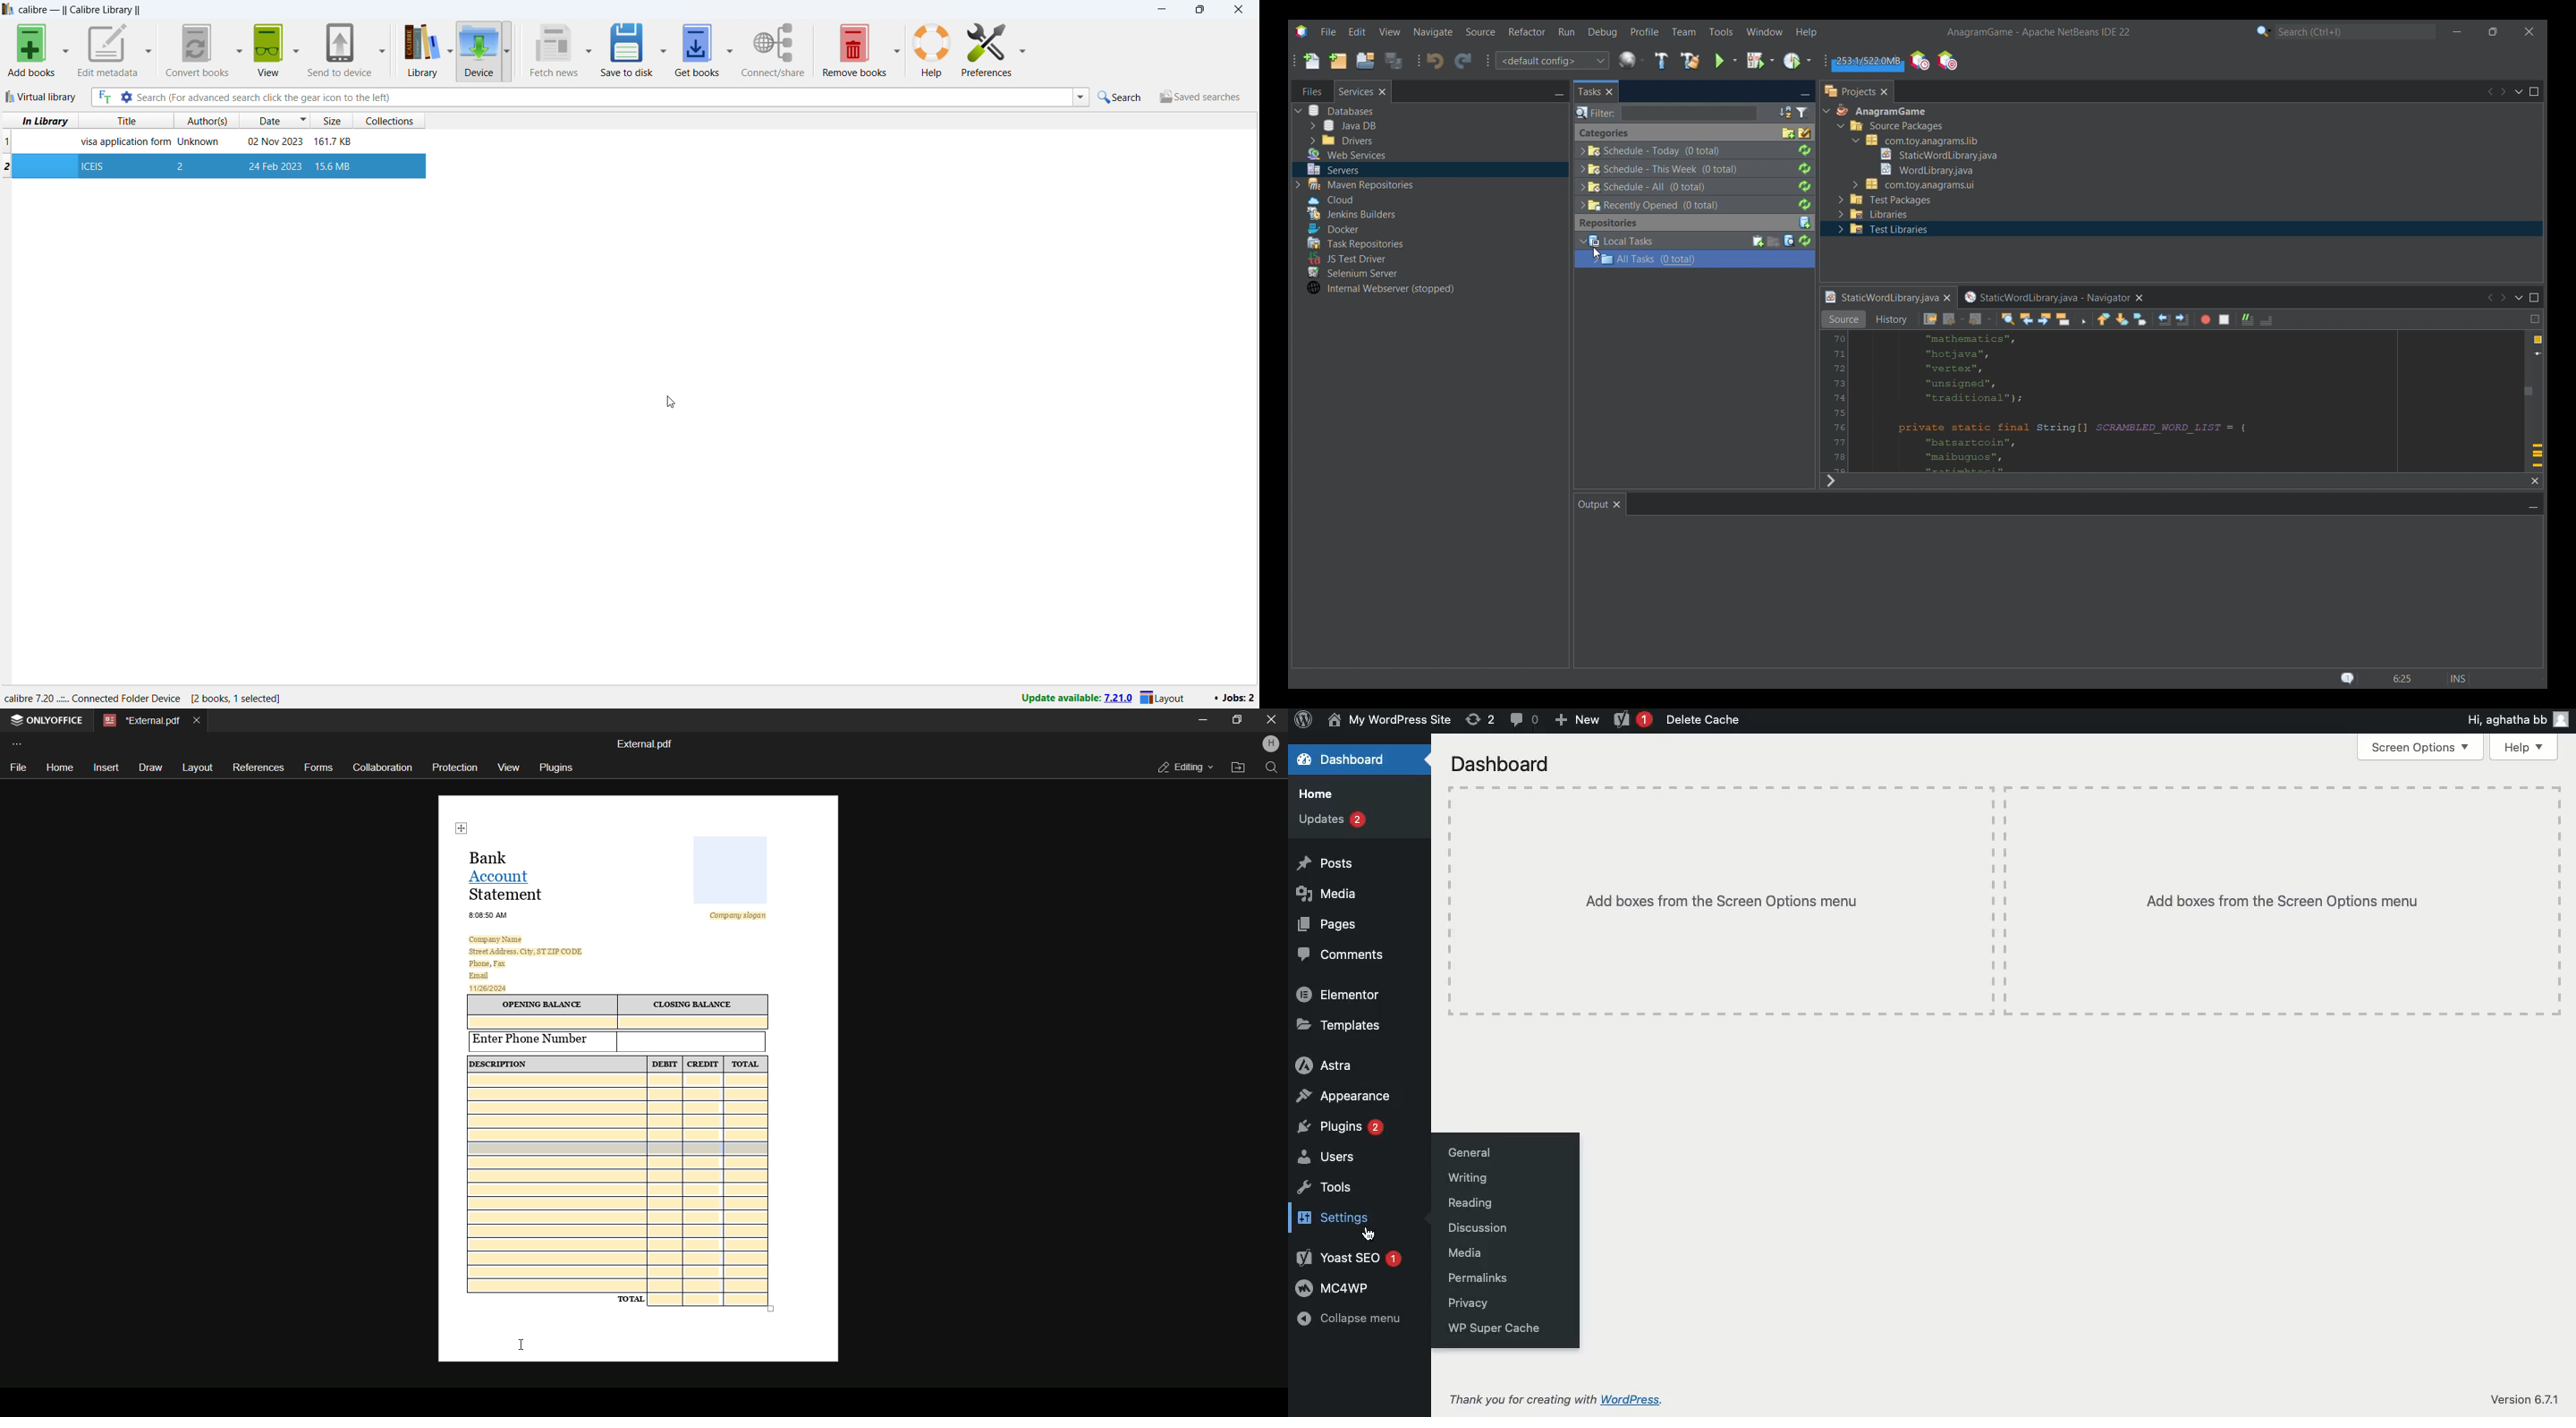  Describe the element at coordinates (9, 9) in the screenshot. I see `logo` at that location.